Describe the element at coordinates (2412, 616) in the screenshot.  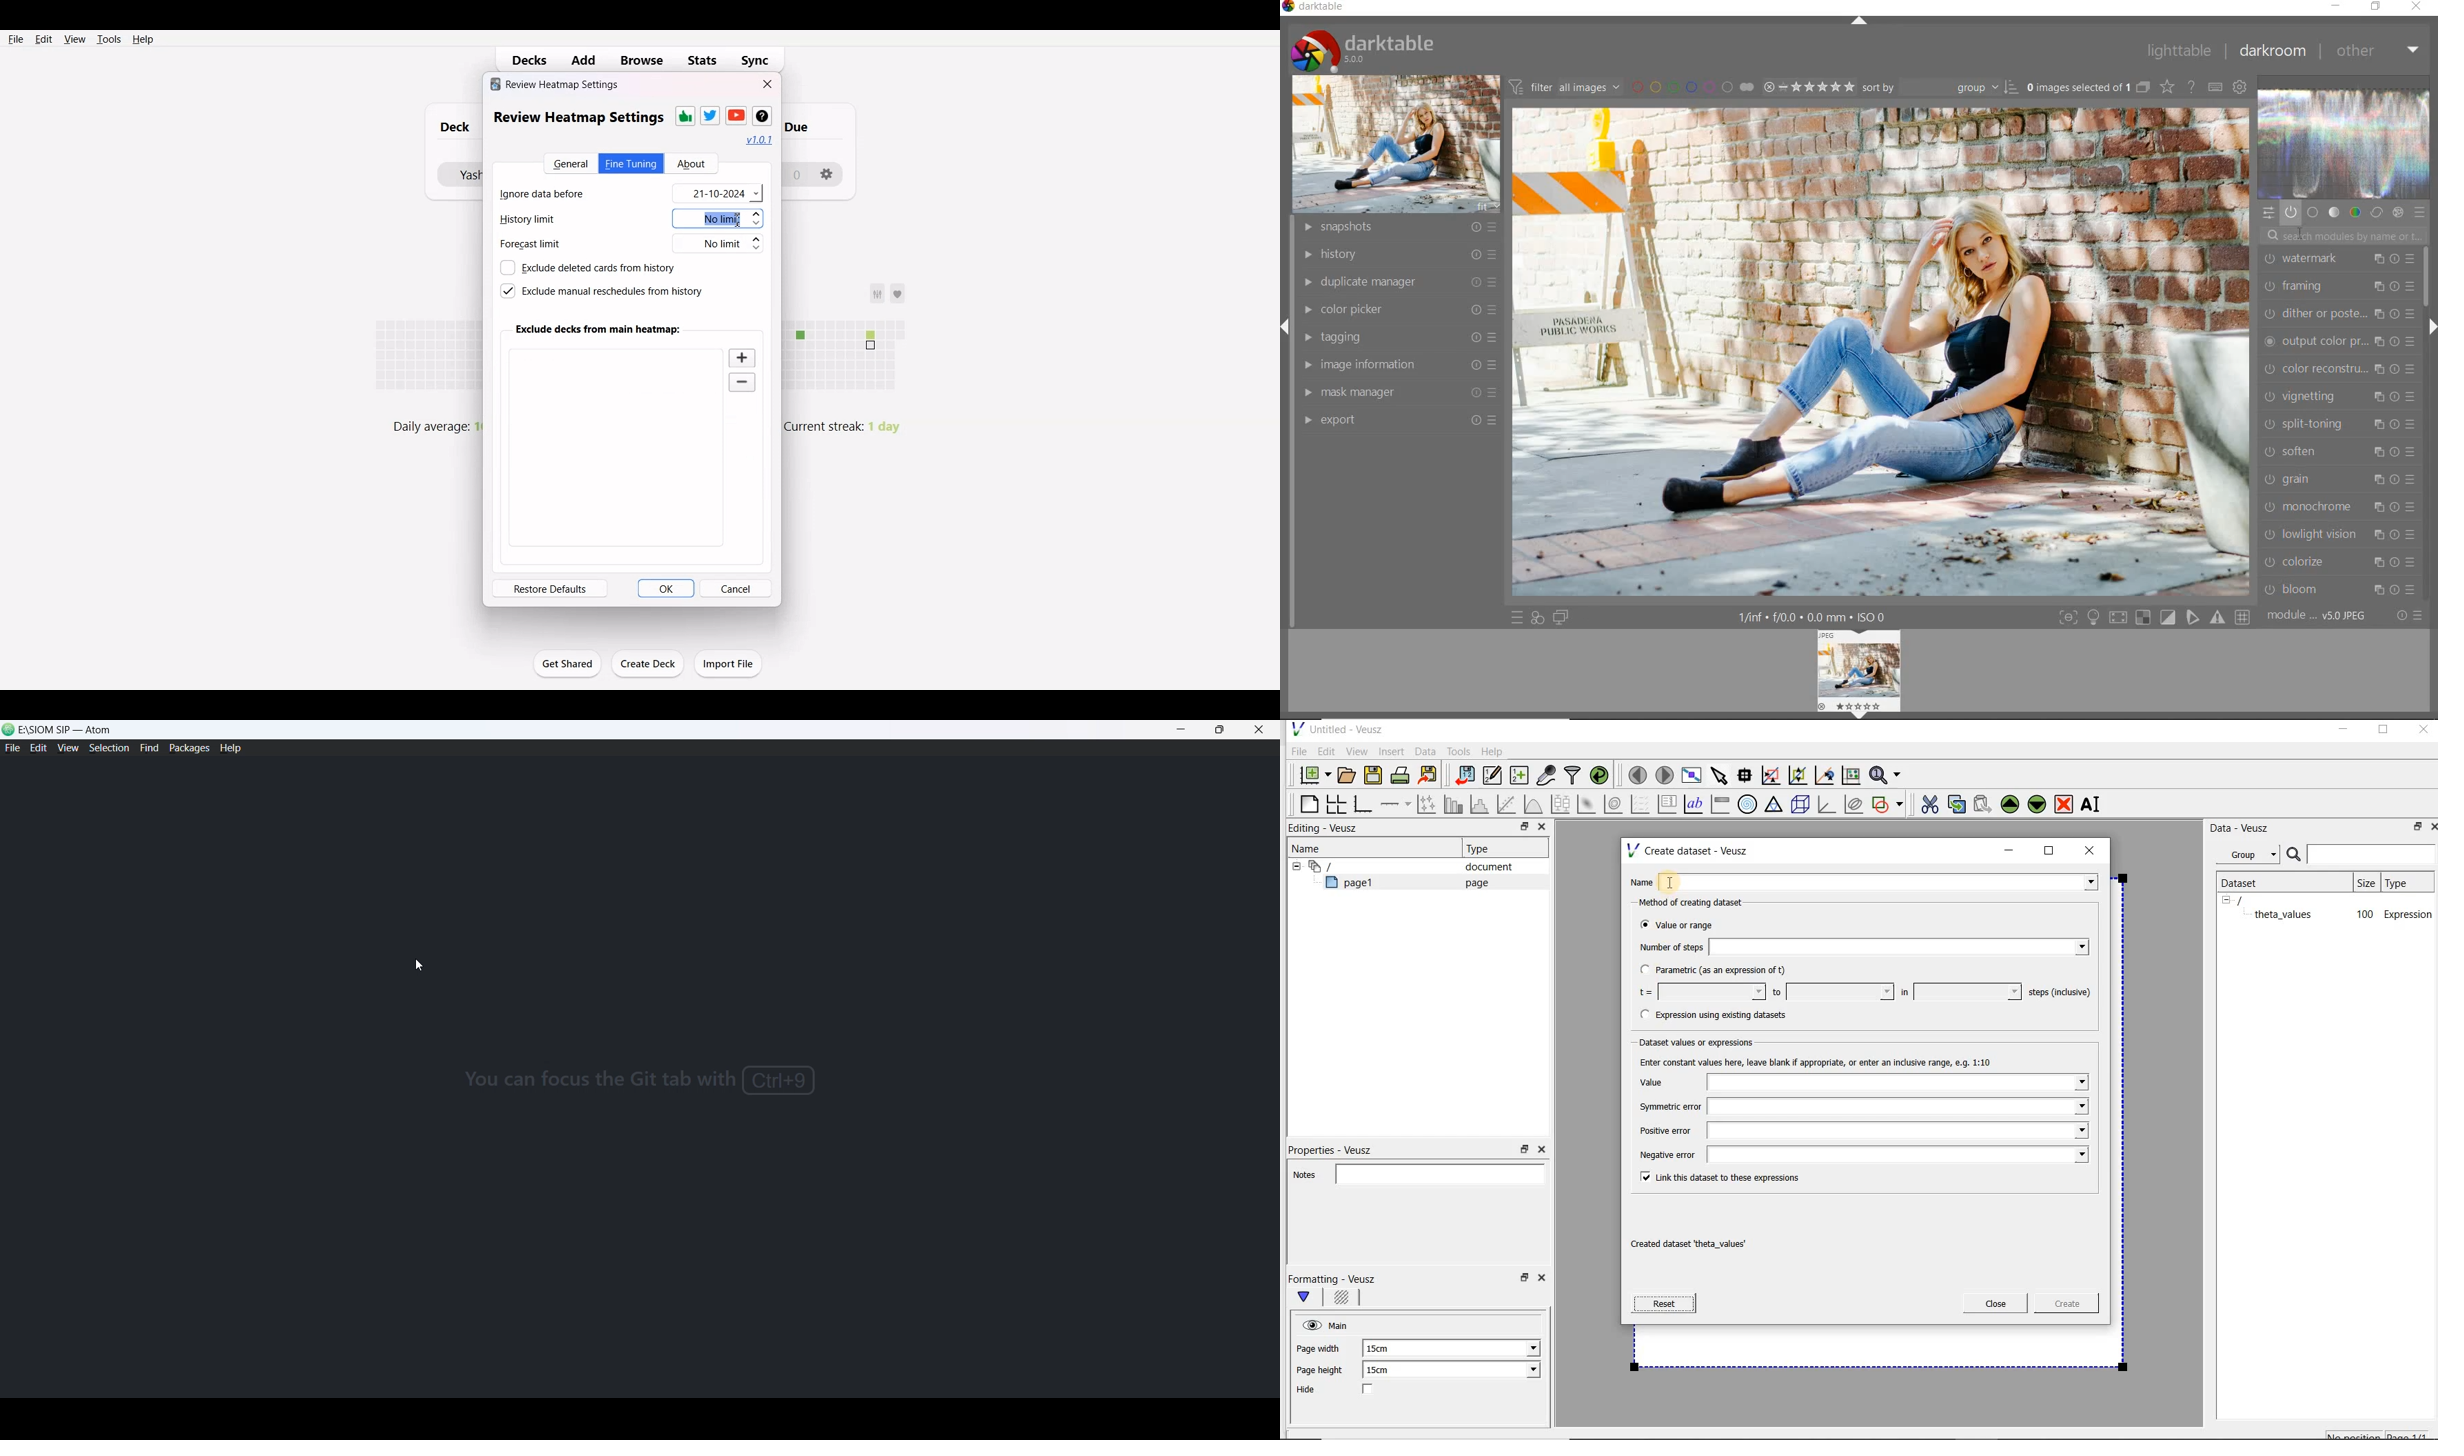
I see `reset or presets & preferences` at that location.